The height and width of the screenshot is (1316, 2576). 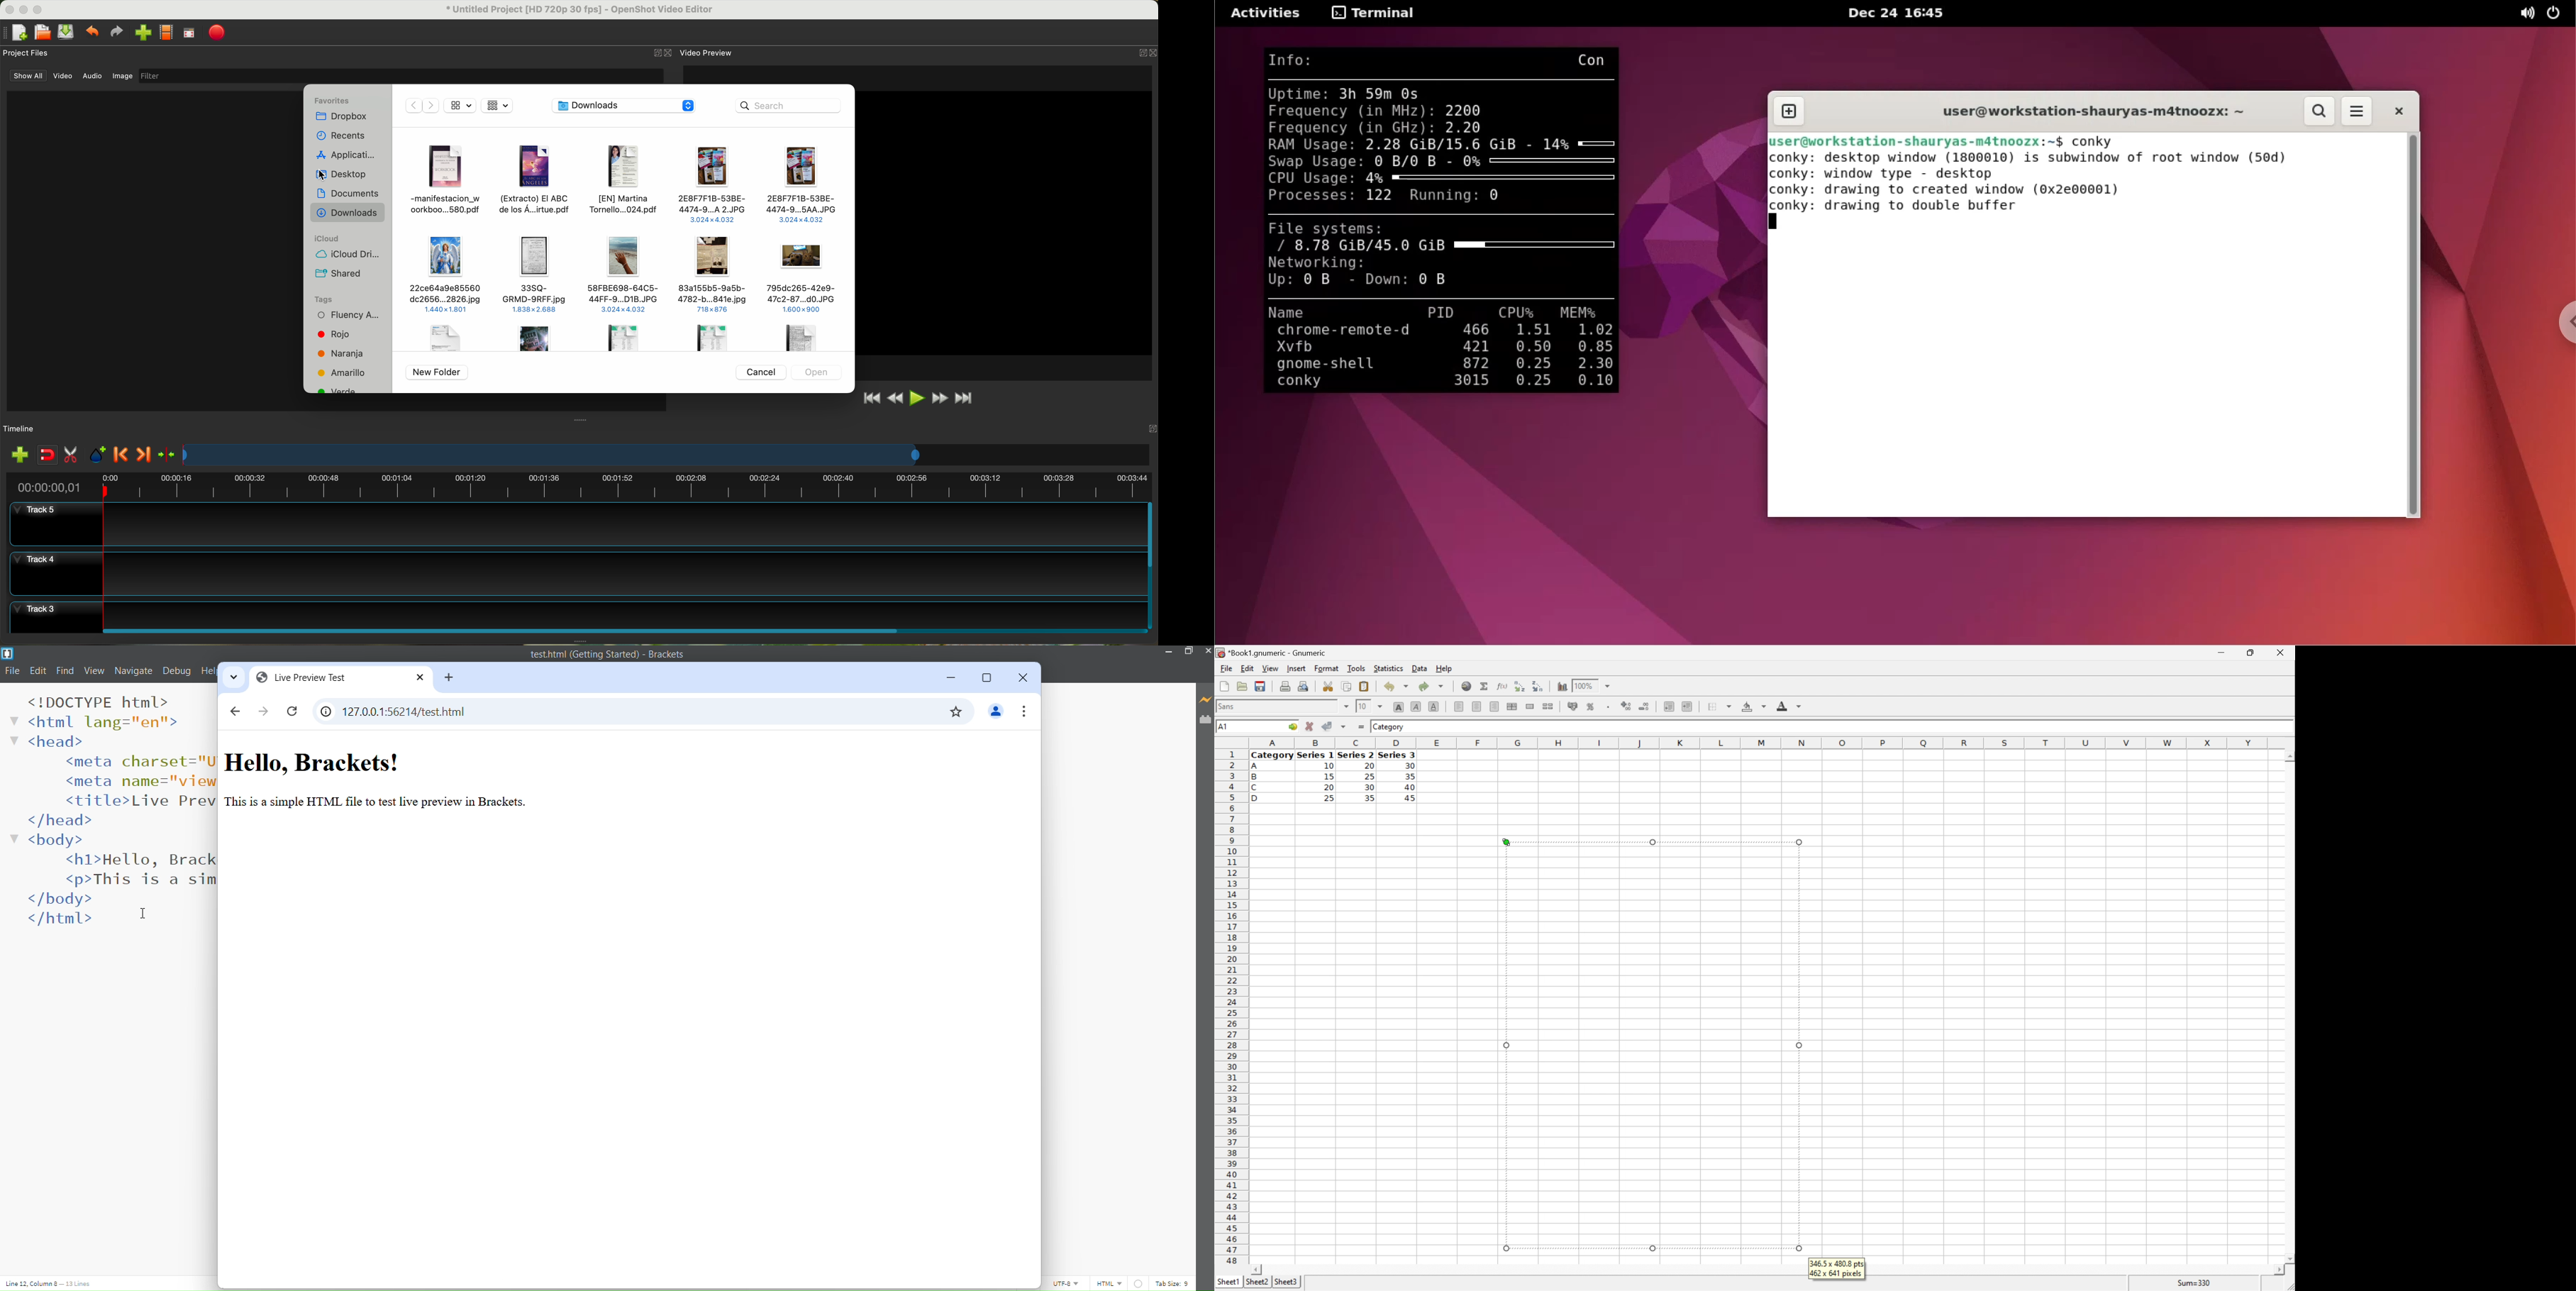 What do you see at coordinates (144, 911) in the screenshot?
I see `Cursor` at bounding box center [144, 911].